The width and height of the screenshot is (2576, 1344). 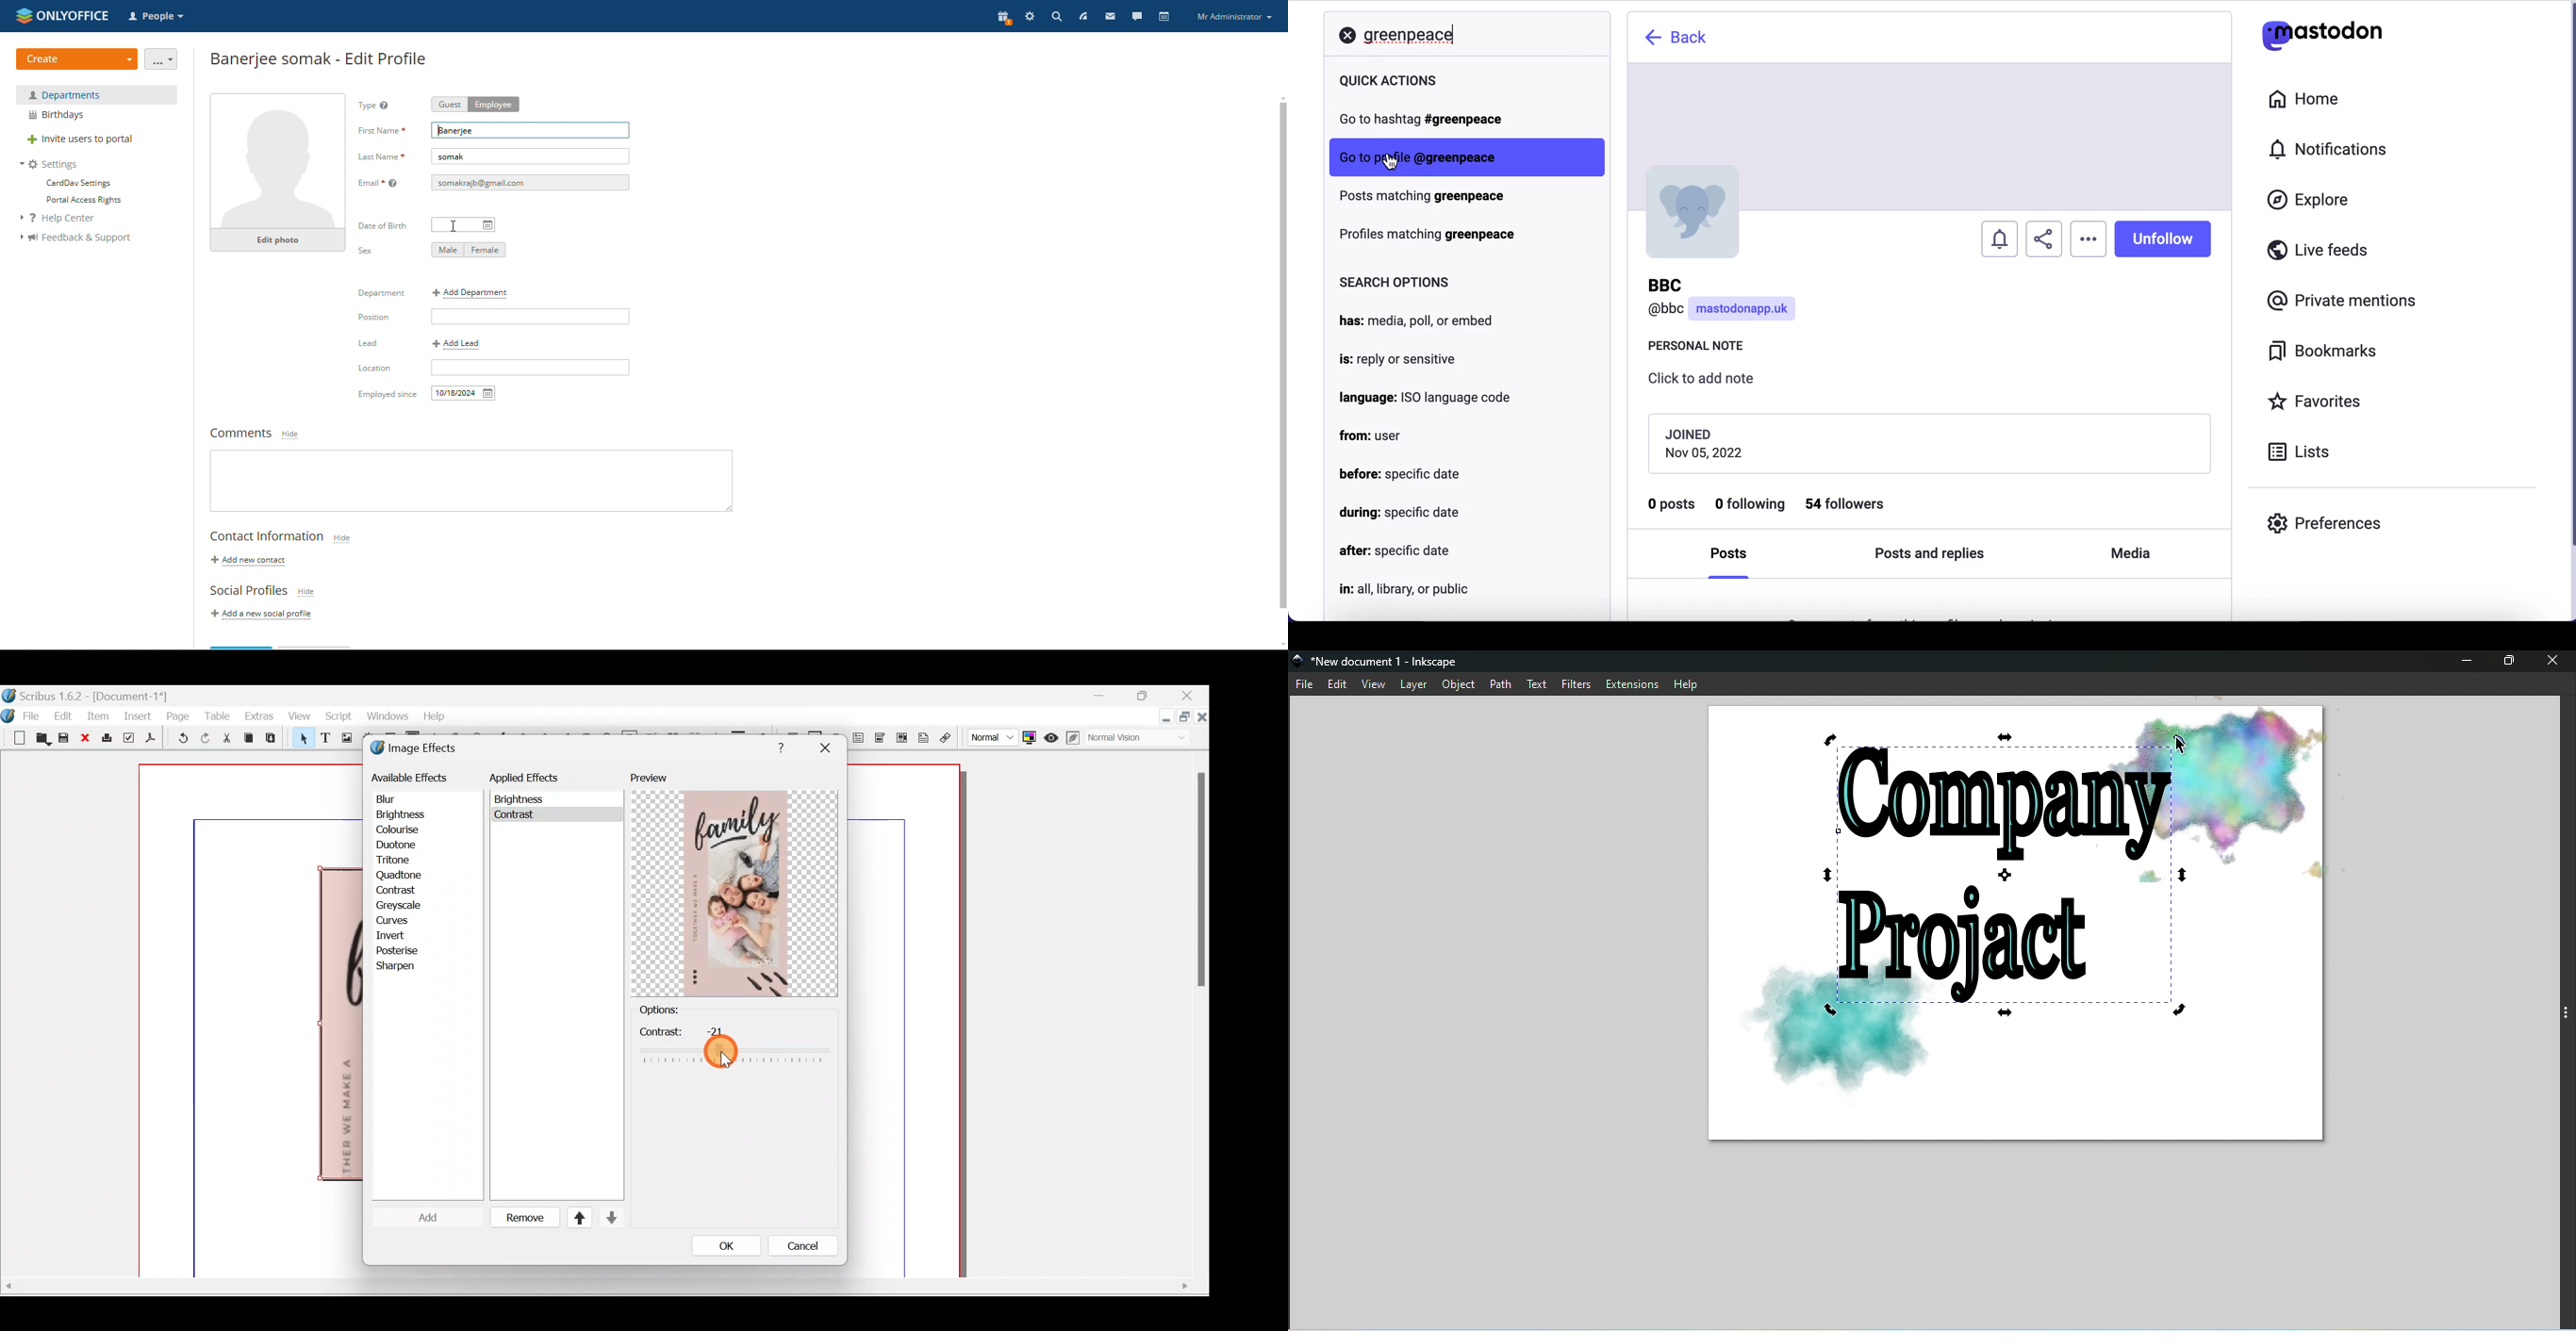 What do you see at coordinates (1751, 506) in the screenshot?
I see `0 following` at bounding box center [1751, 506].